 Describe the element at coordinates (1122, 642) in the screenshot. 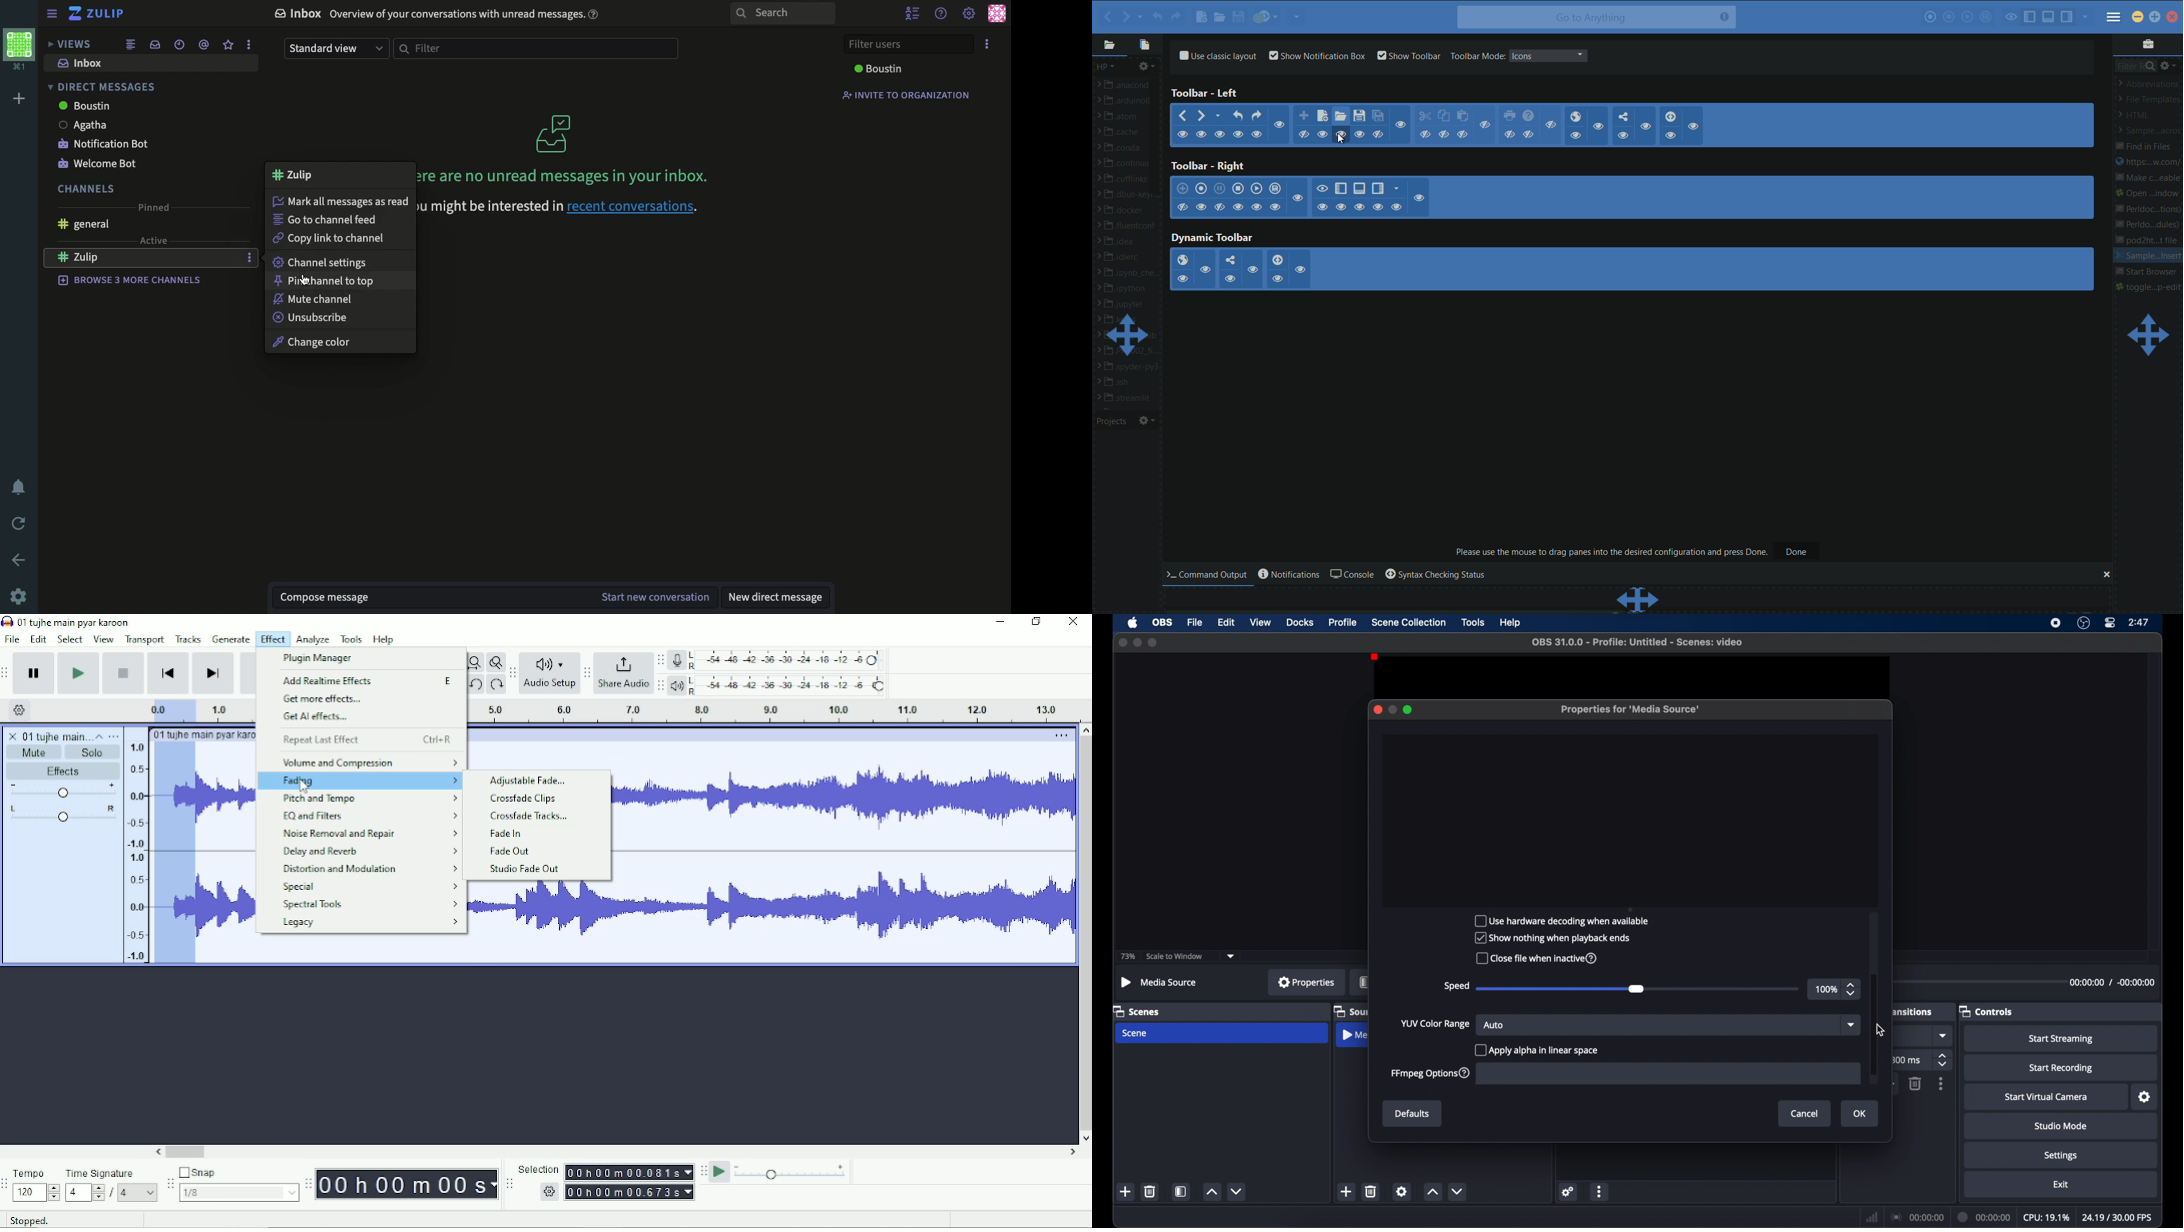

I see `close` at that location.